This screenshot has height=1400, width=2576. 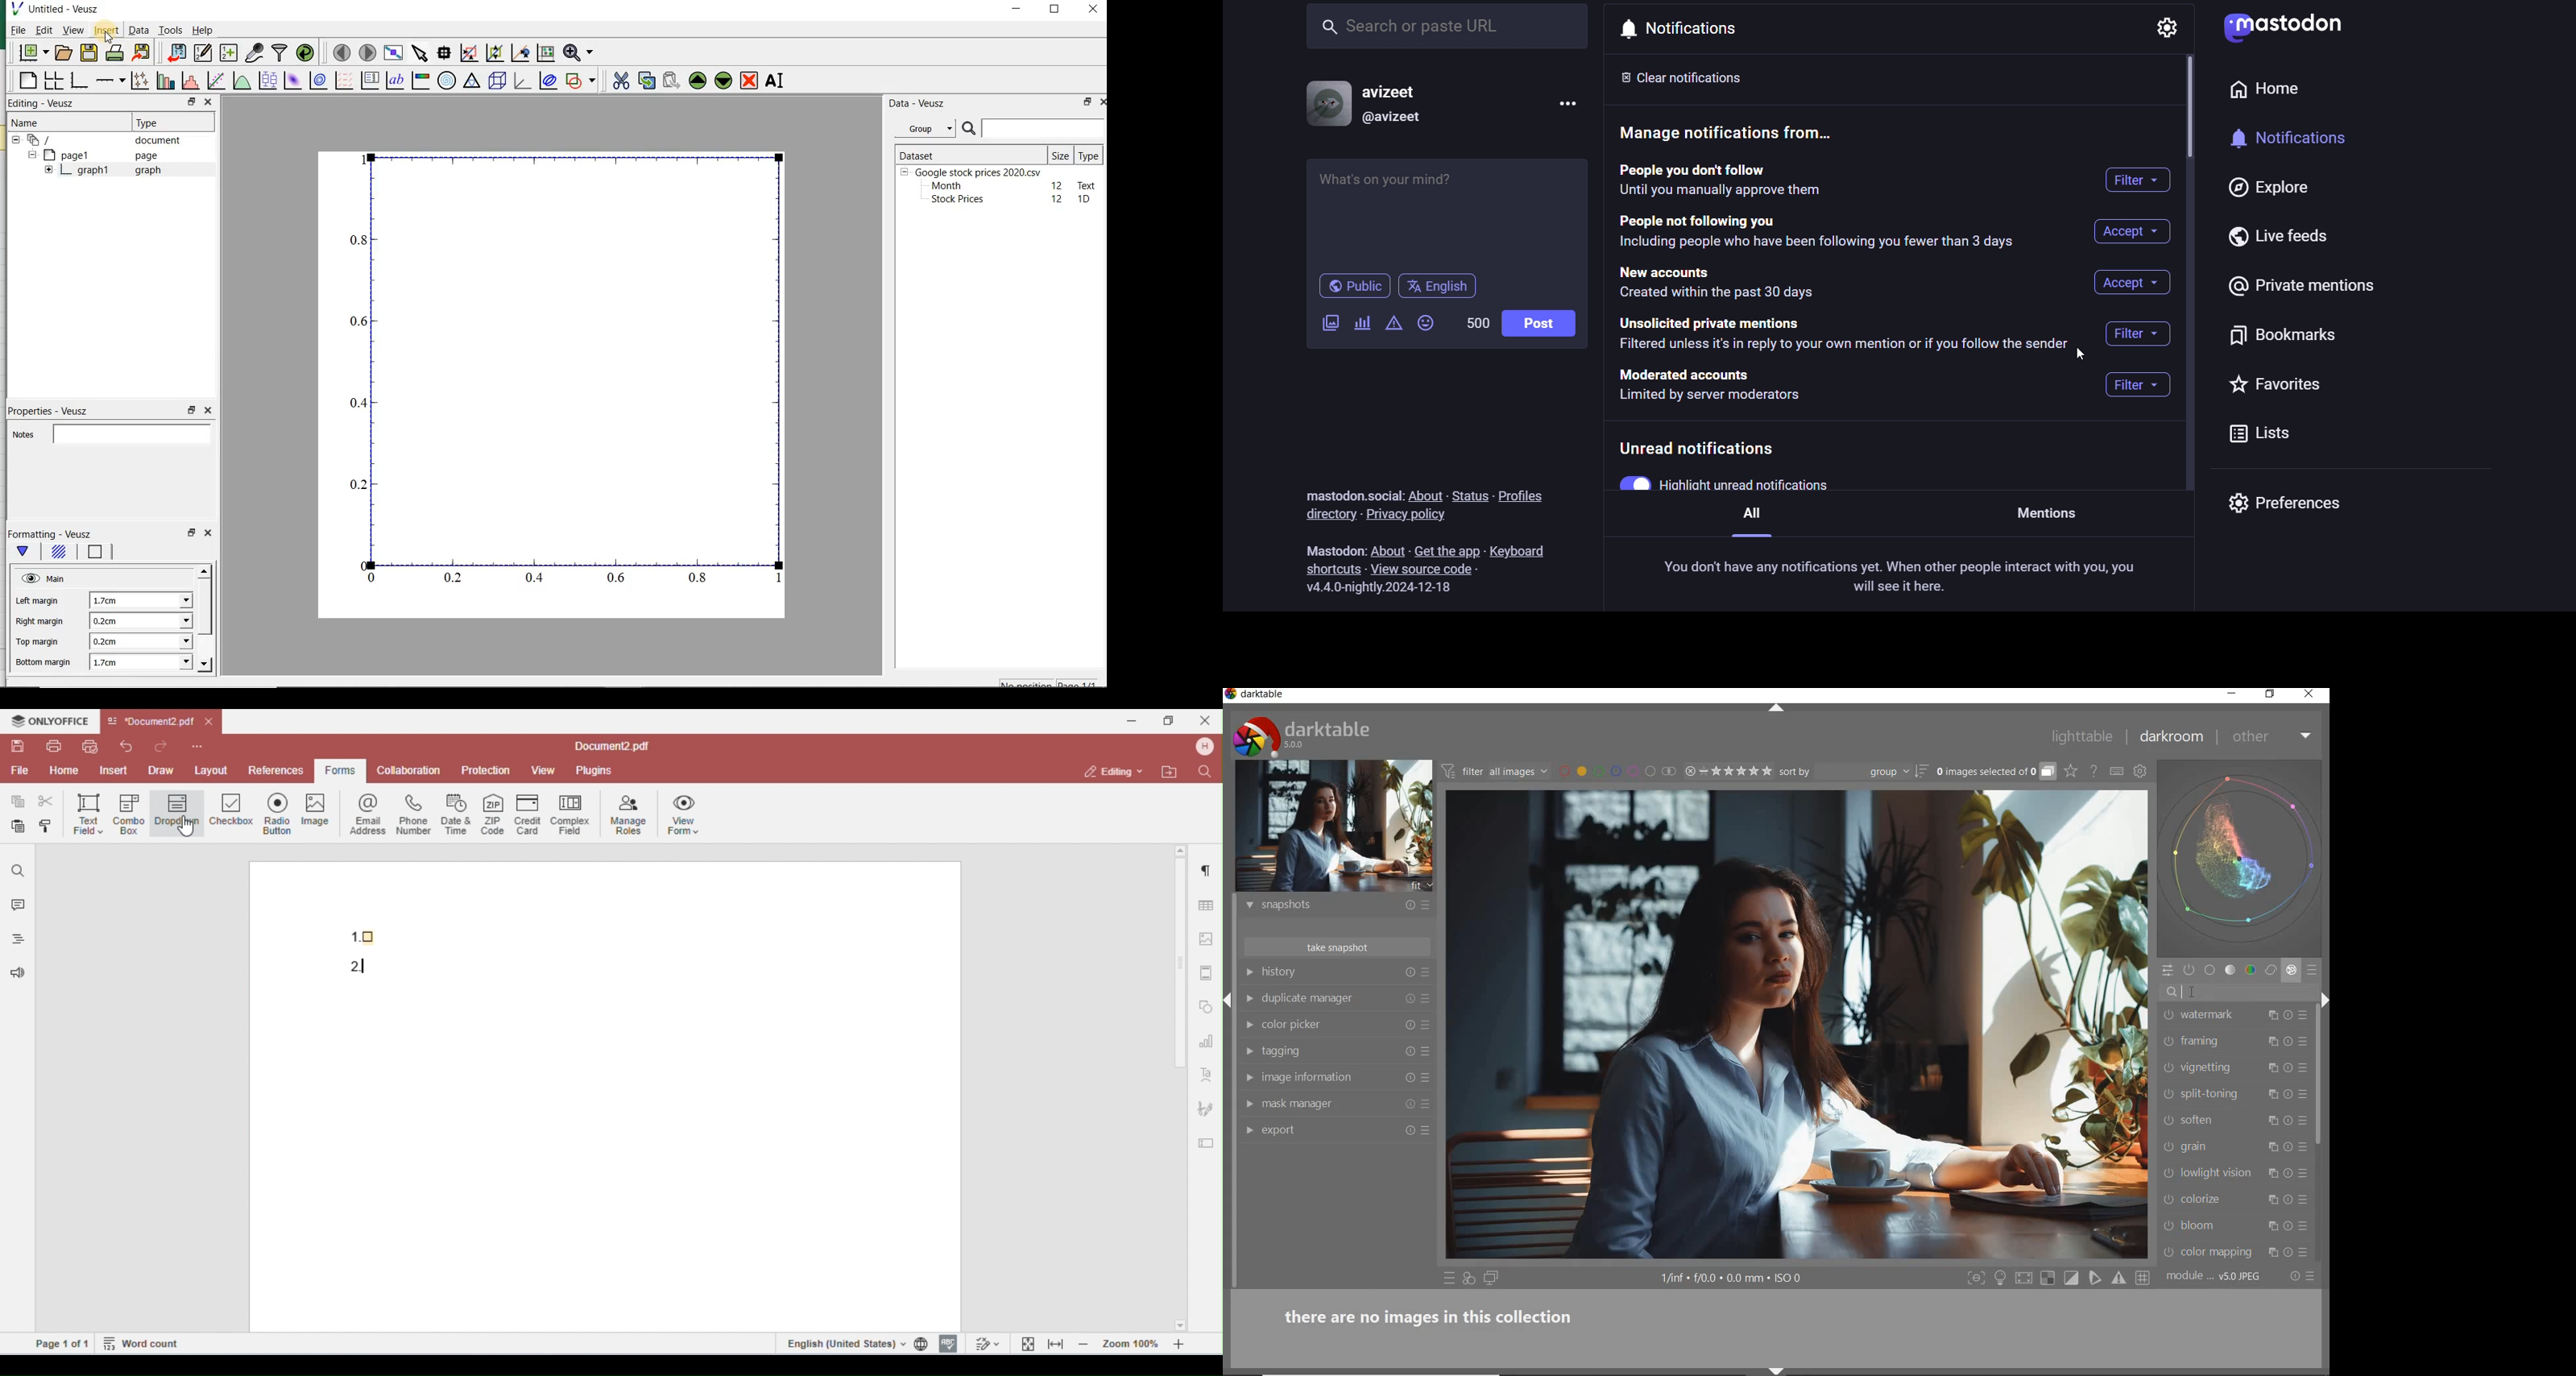 What do you see at coordinates (1252, 1025) in the screenshot?
I see `show module` at bounding box center [1252, 1025].